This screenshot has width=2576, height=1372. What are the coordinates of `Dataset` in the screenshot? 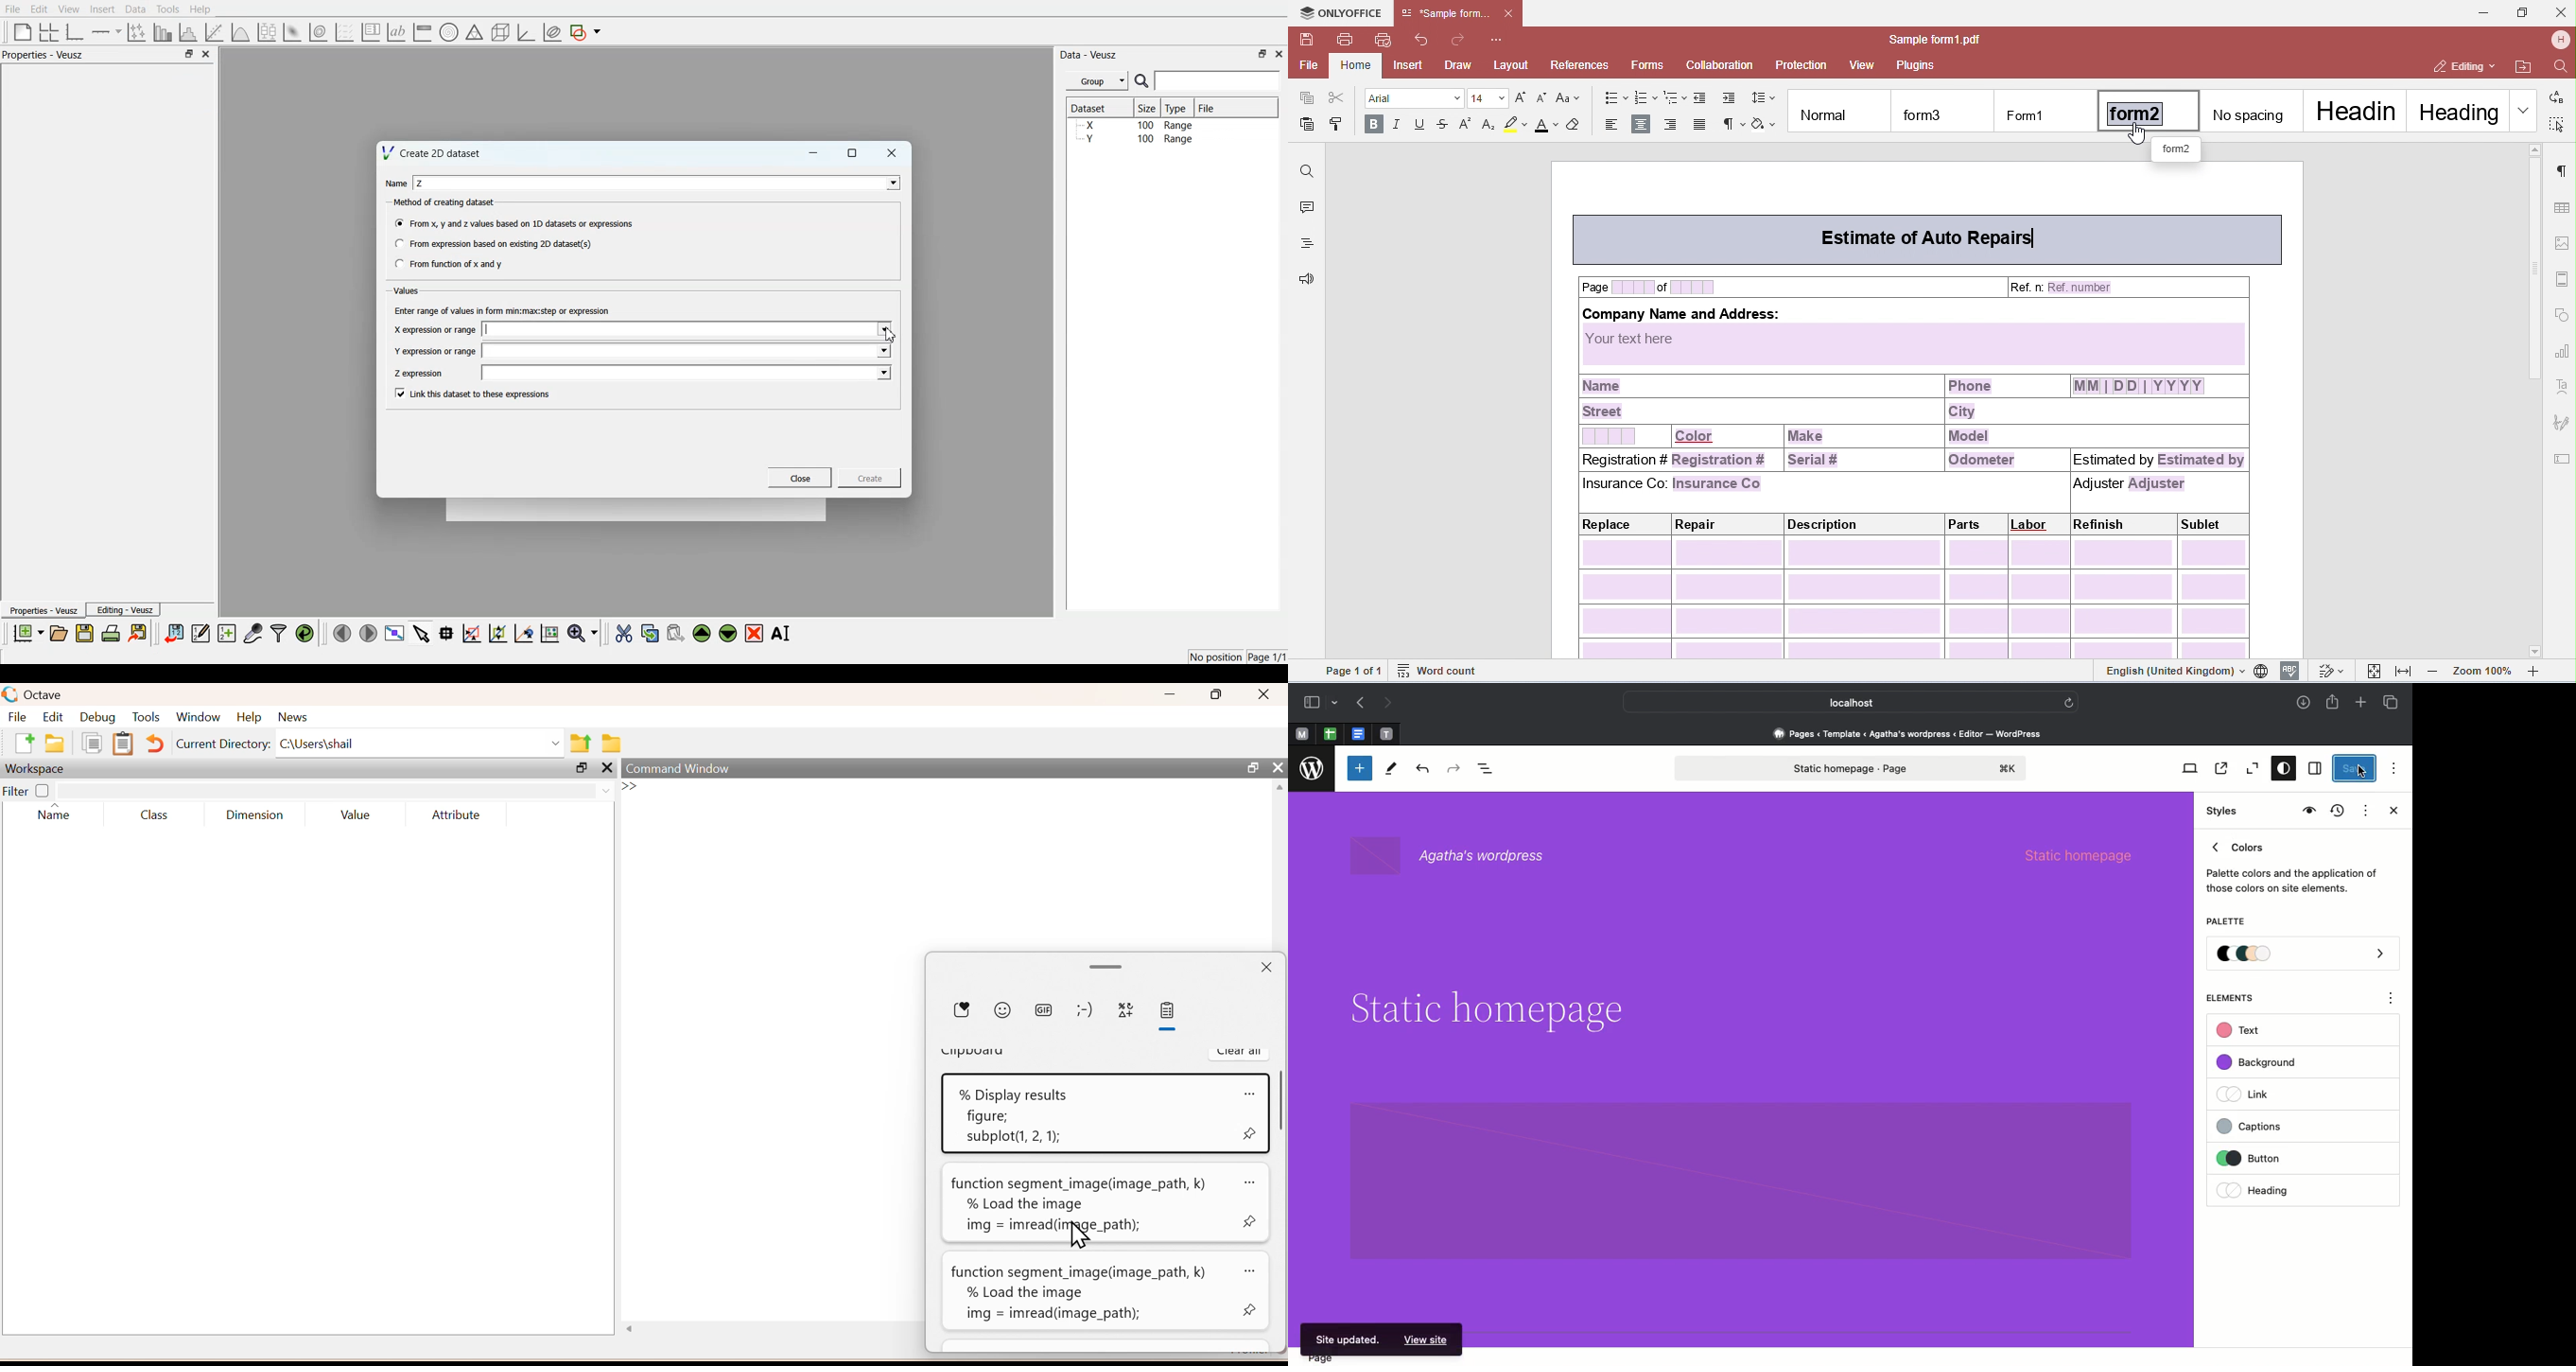 It's located at (1095, 107).